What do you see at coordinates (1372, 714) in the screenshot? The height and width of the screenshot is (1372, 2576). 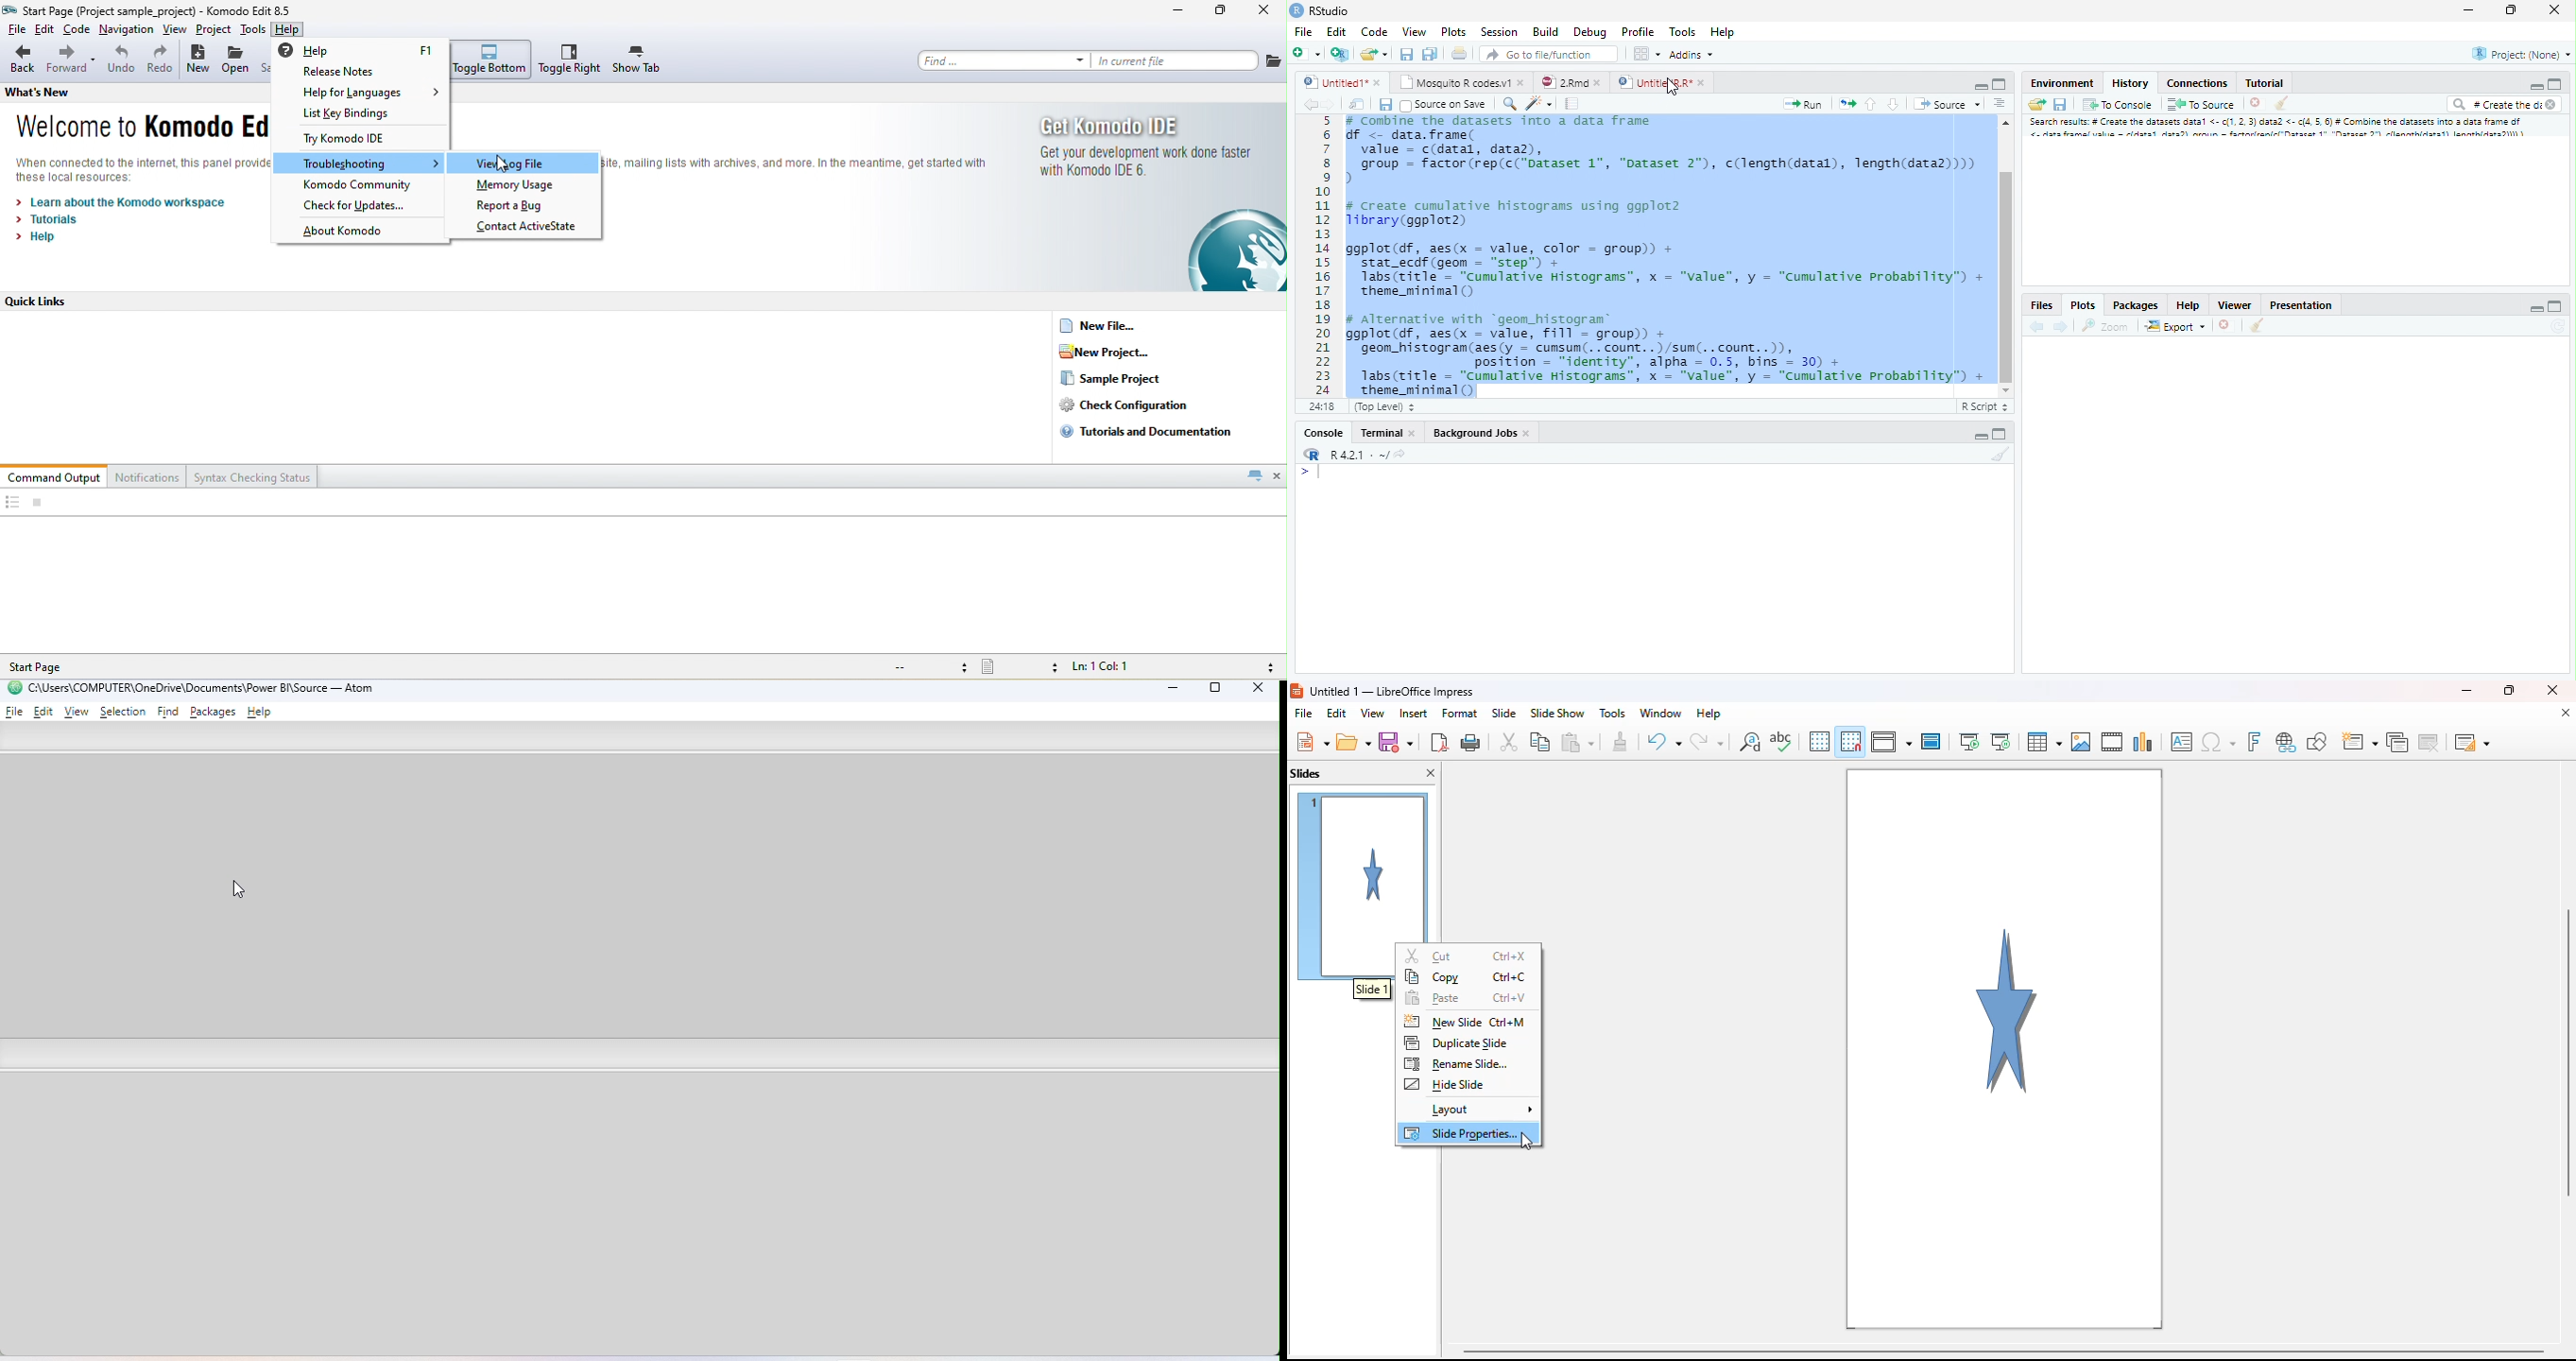 I see `view` at bounding box center [1372, 714].